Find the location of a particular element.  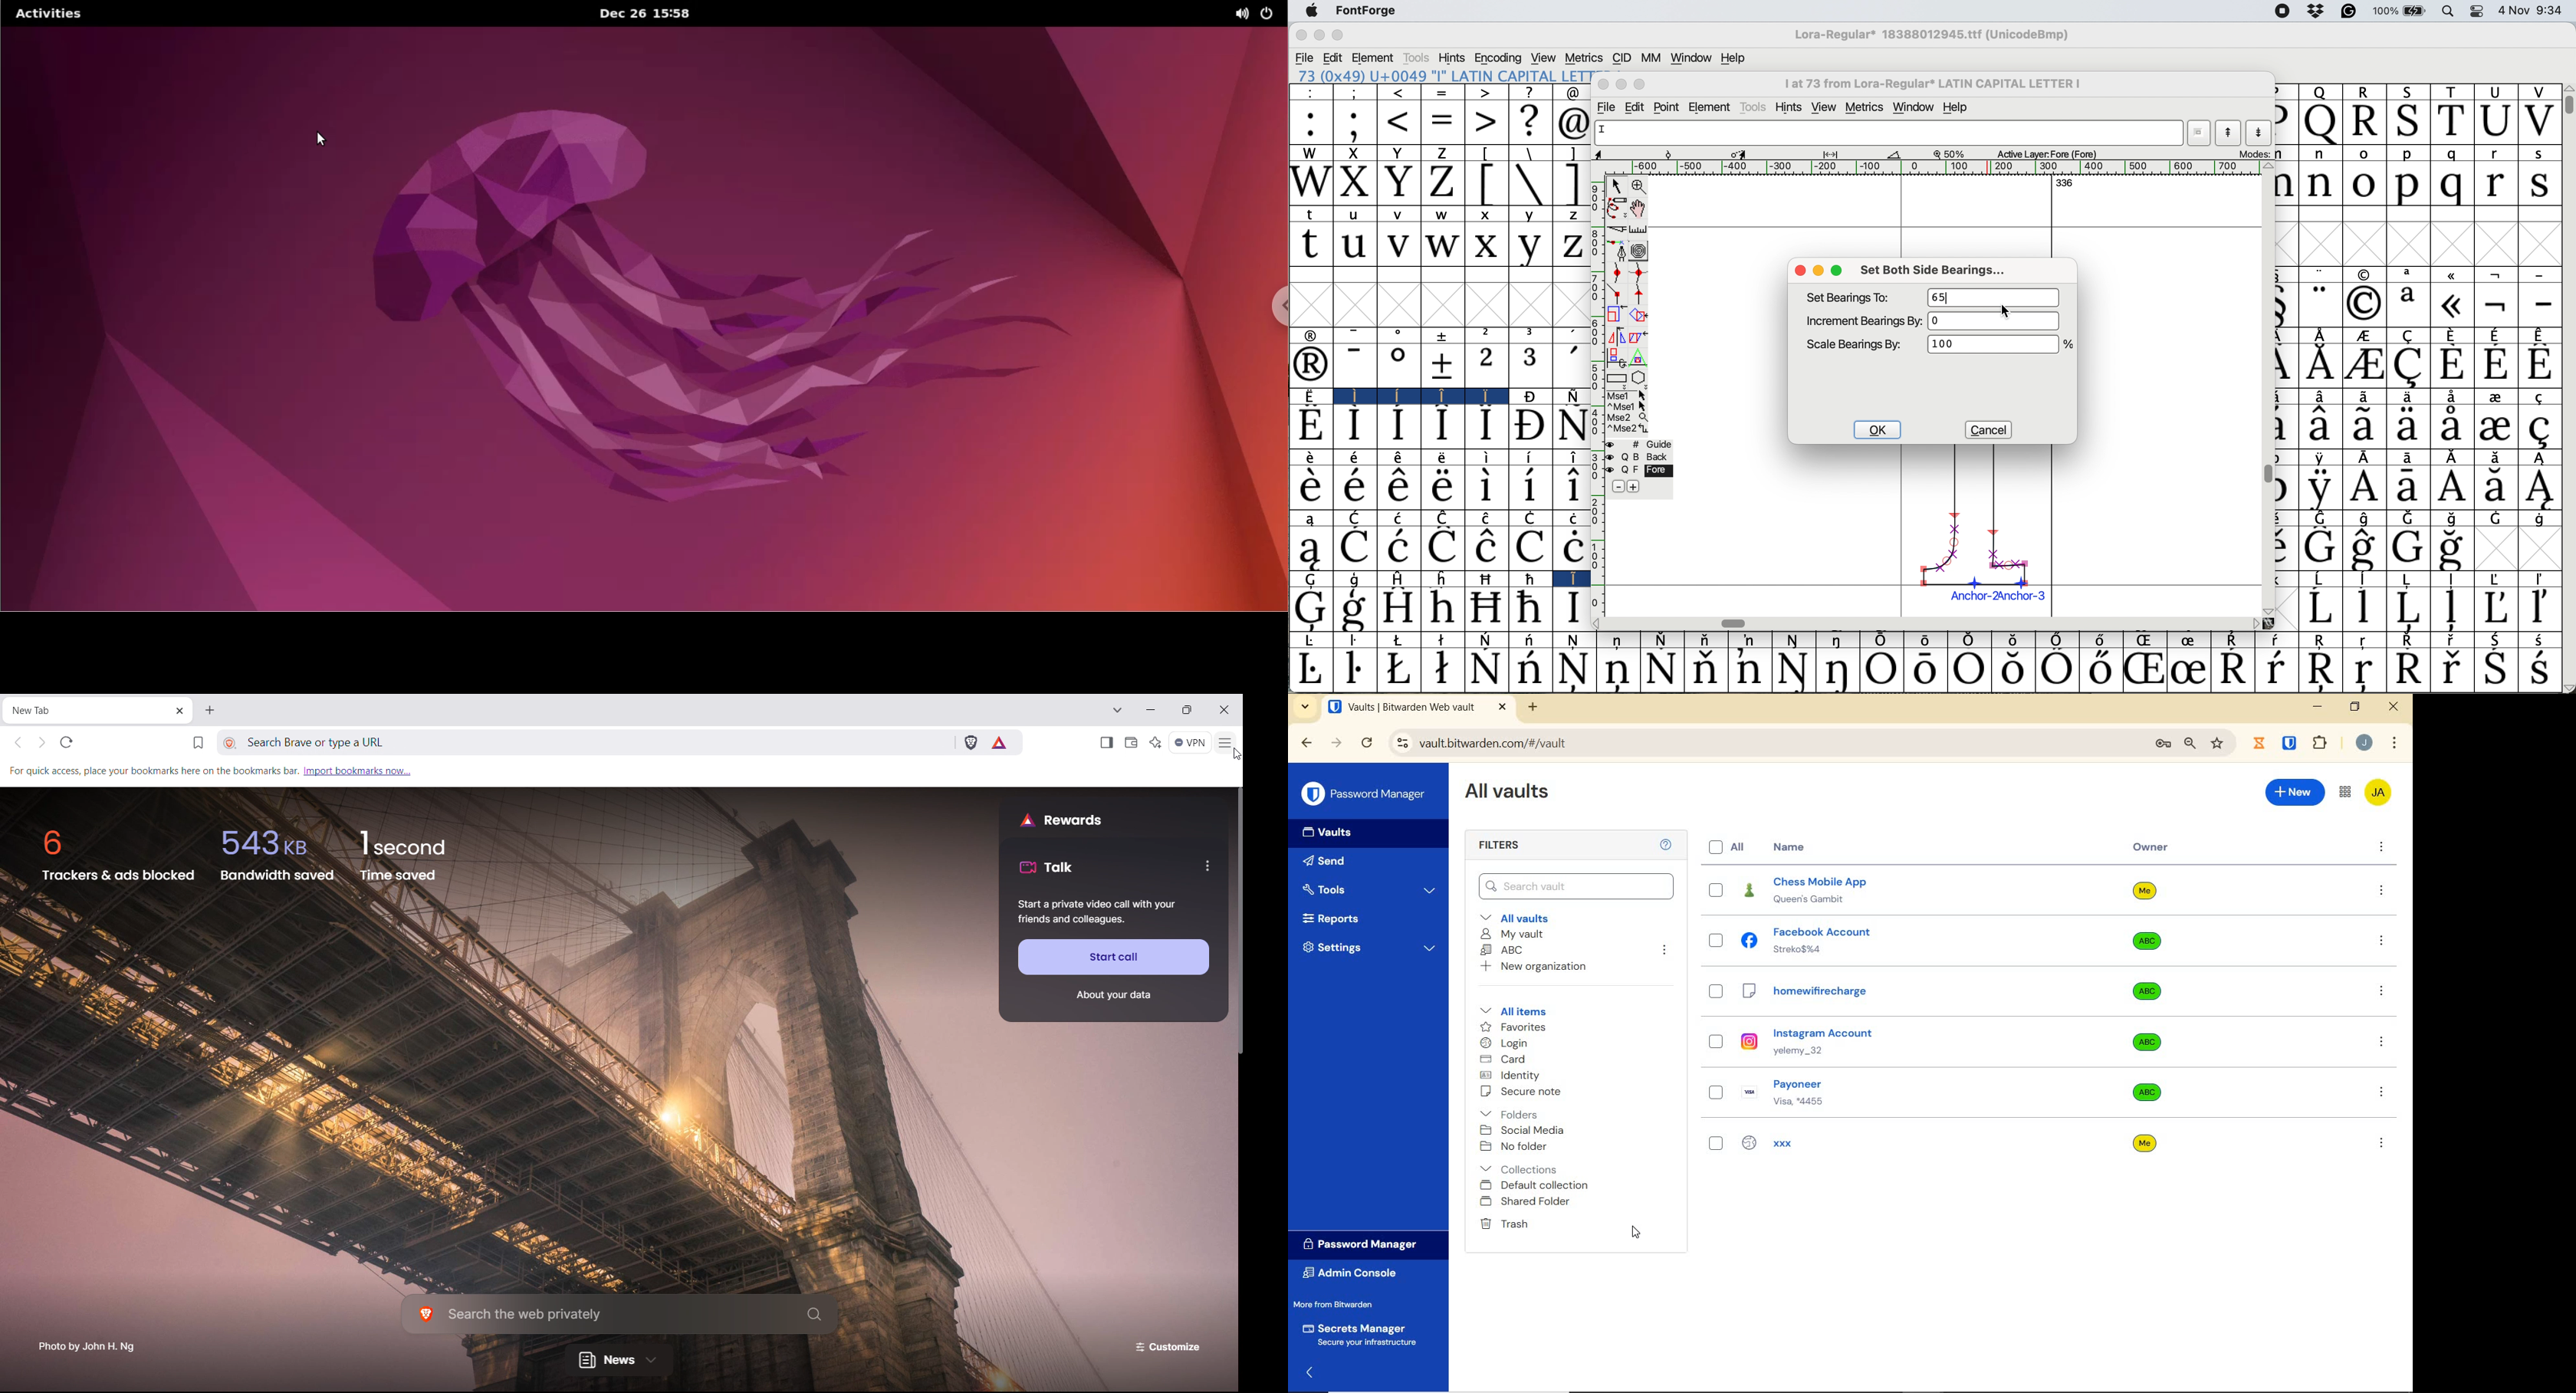

 is located at coordinates (2269, 610).